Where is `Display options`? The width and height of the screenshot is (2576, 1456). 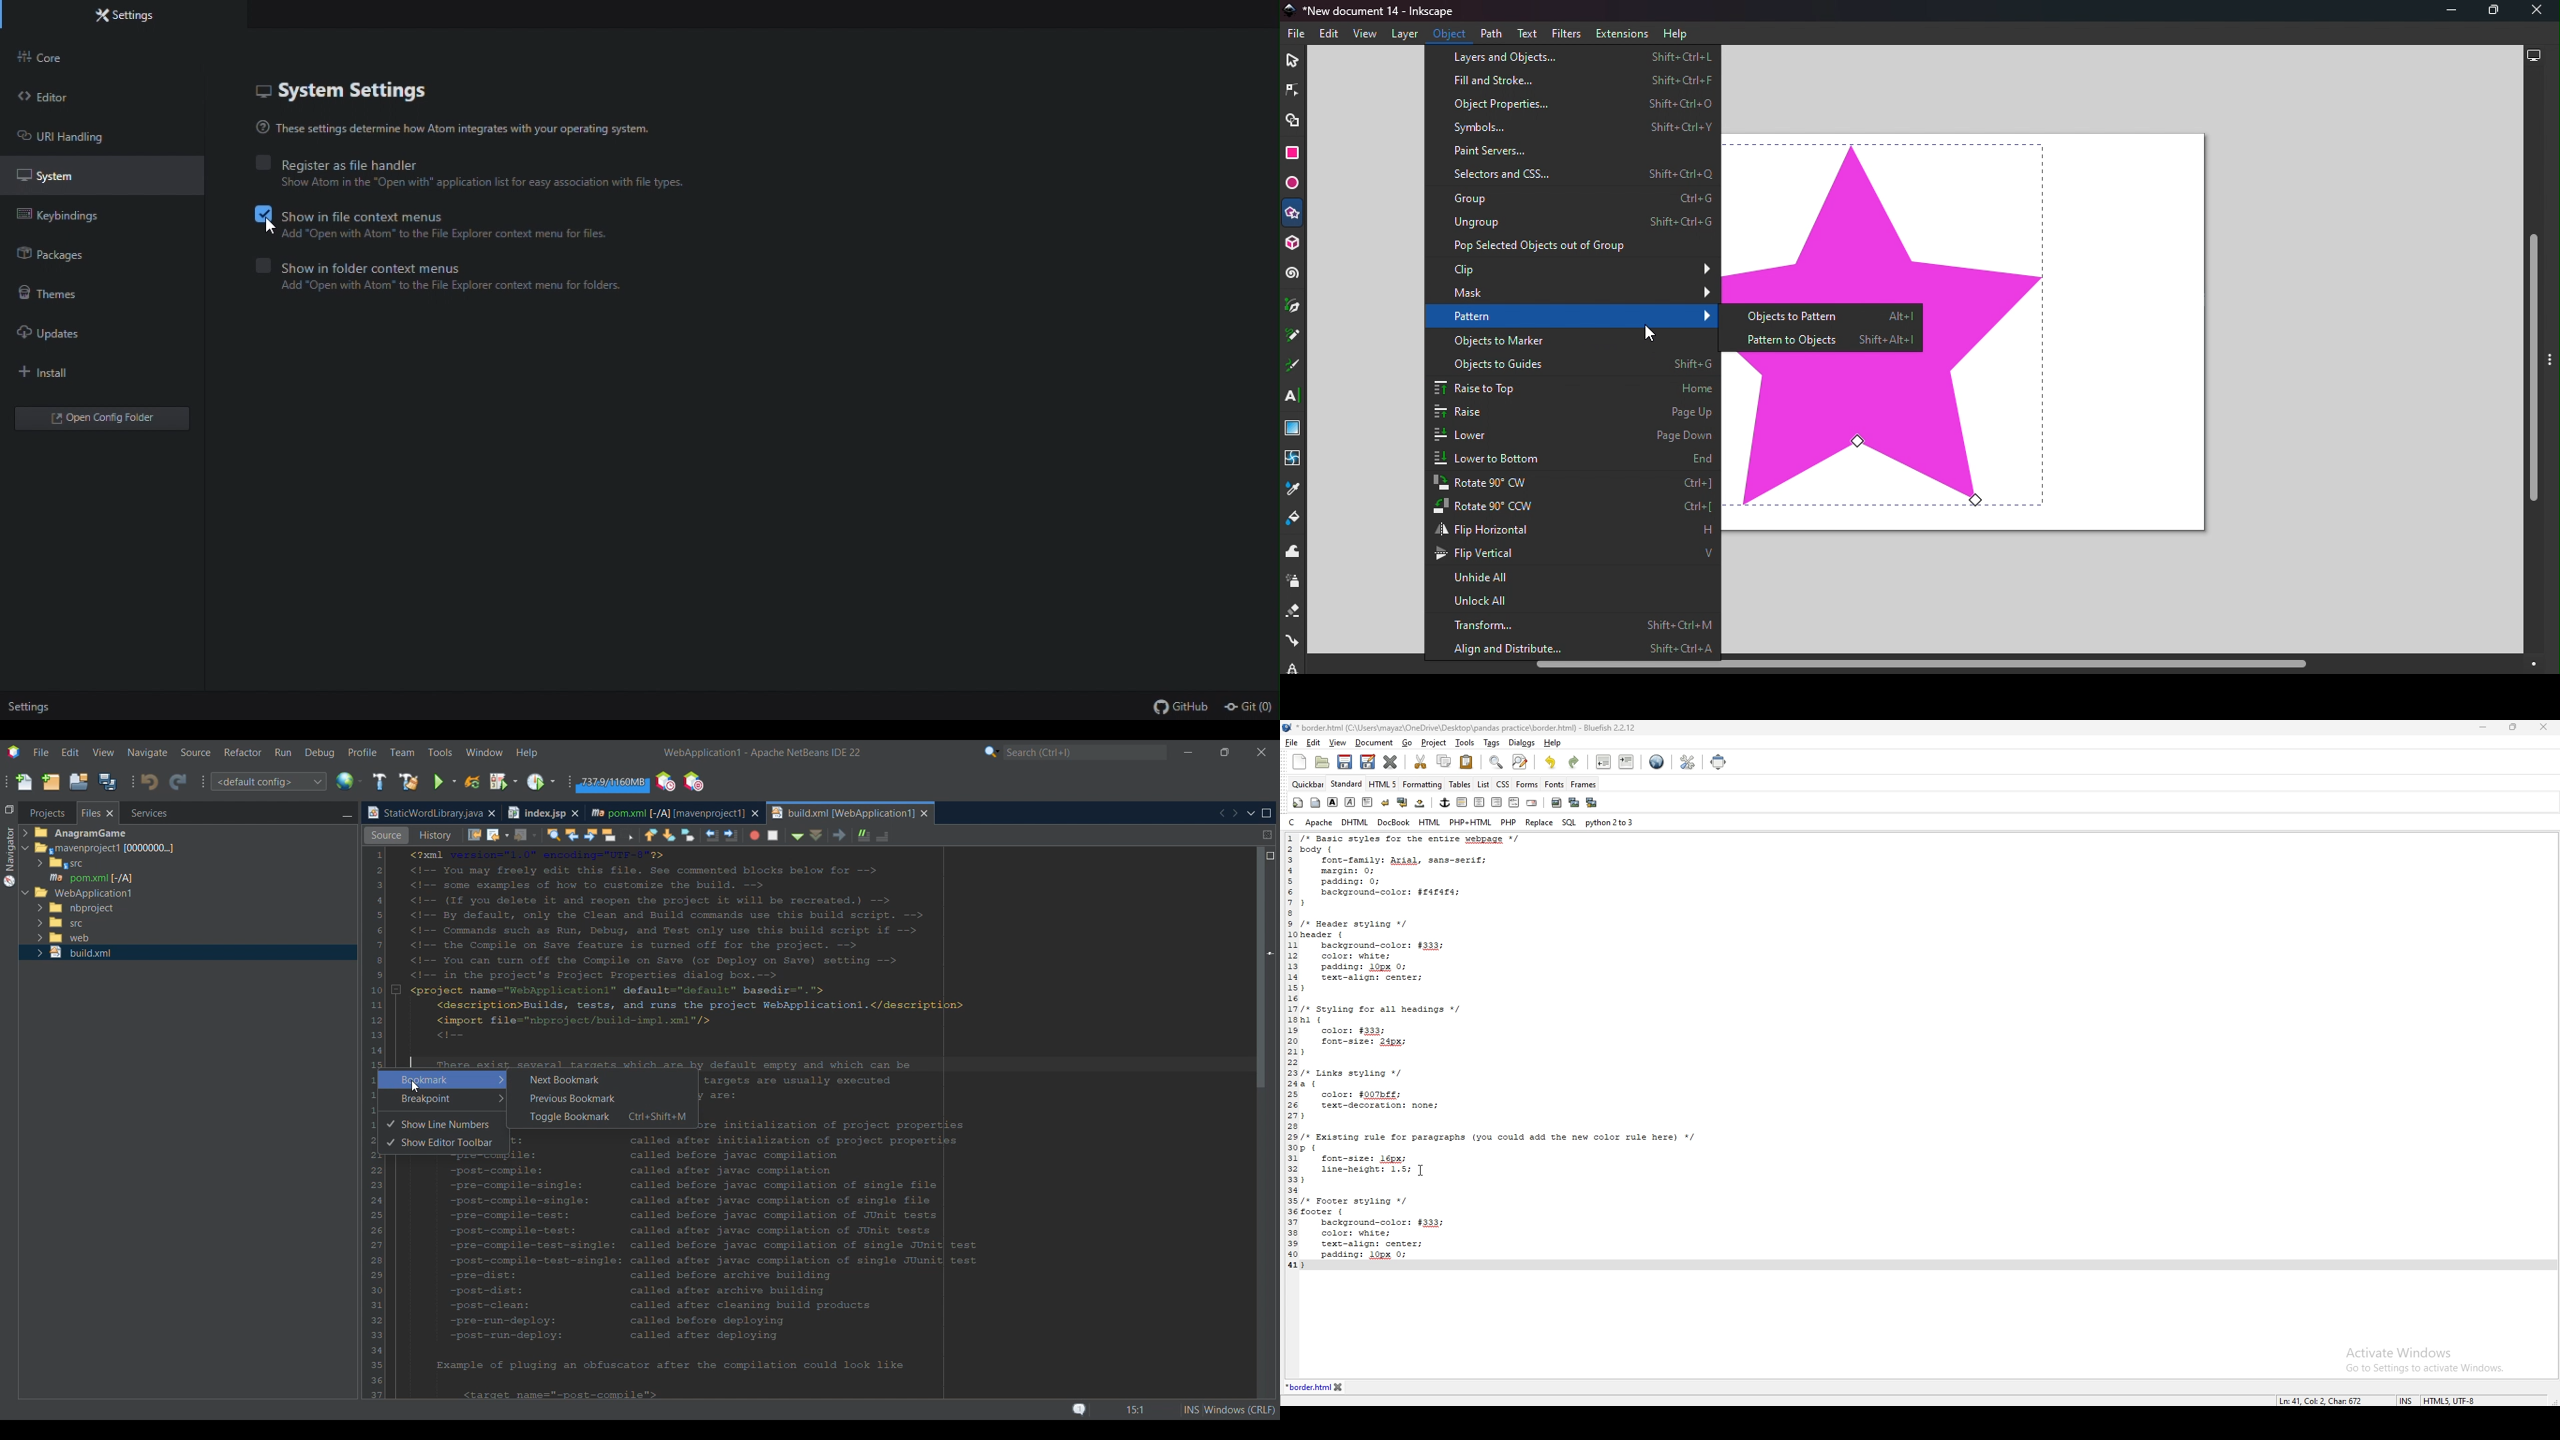 Display options is located at coordinates (2534, 58).